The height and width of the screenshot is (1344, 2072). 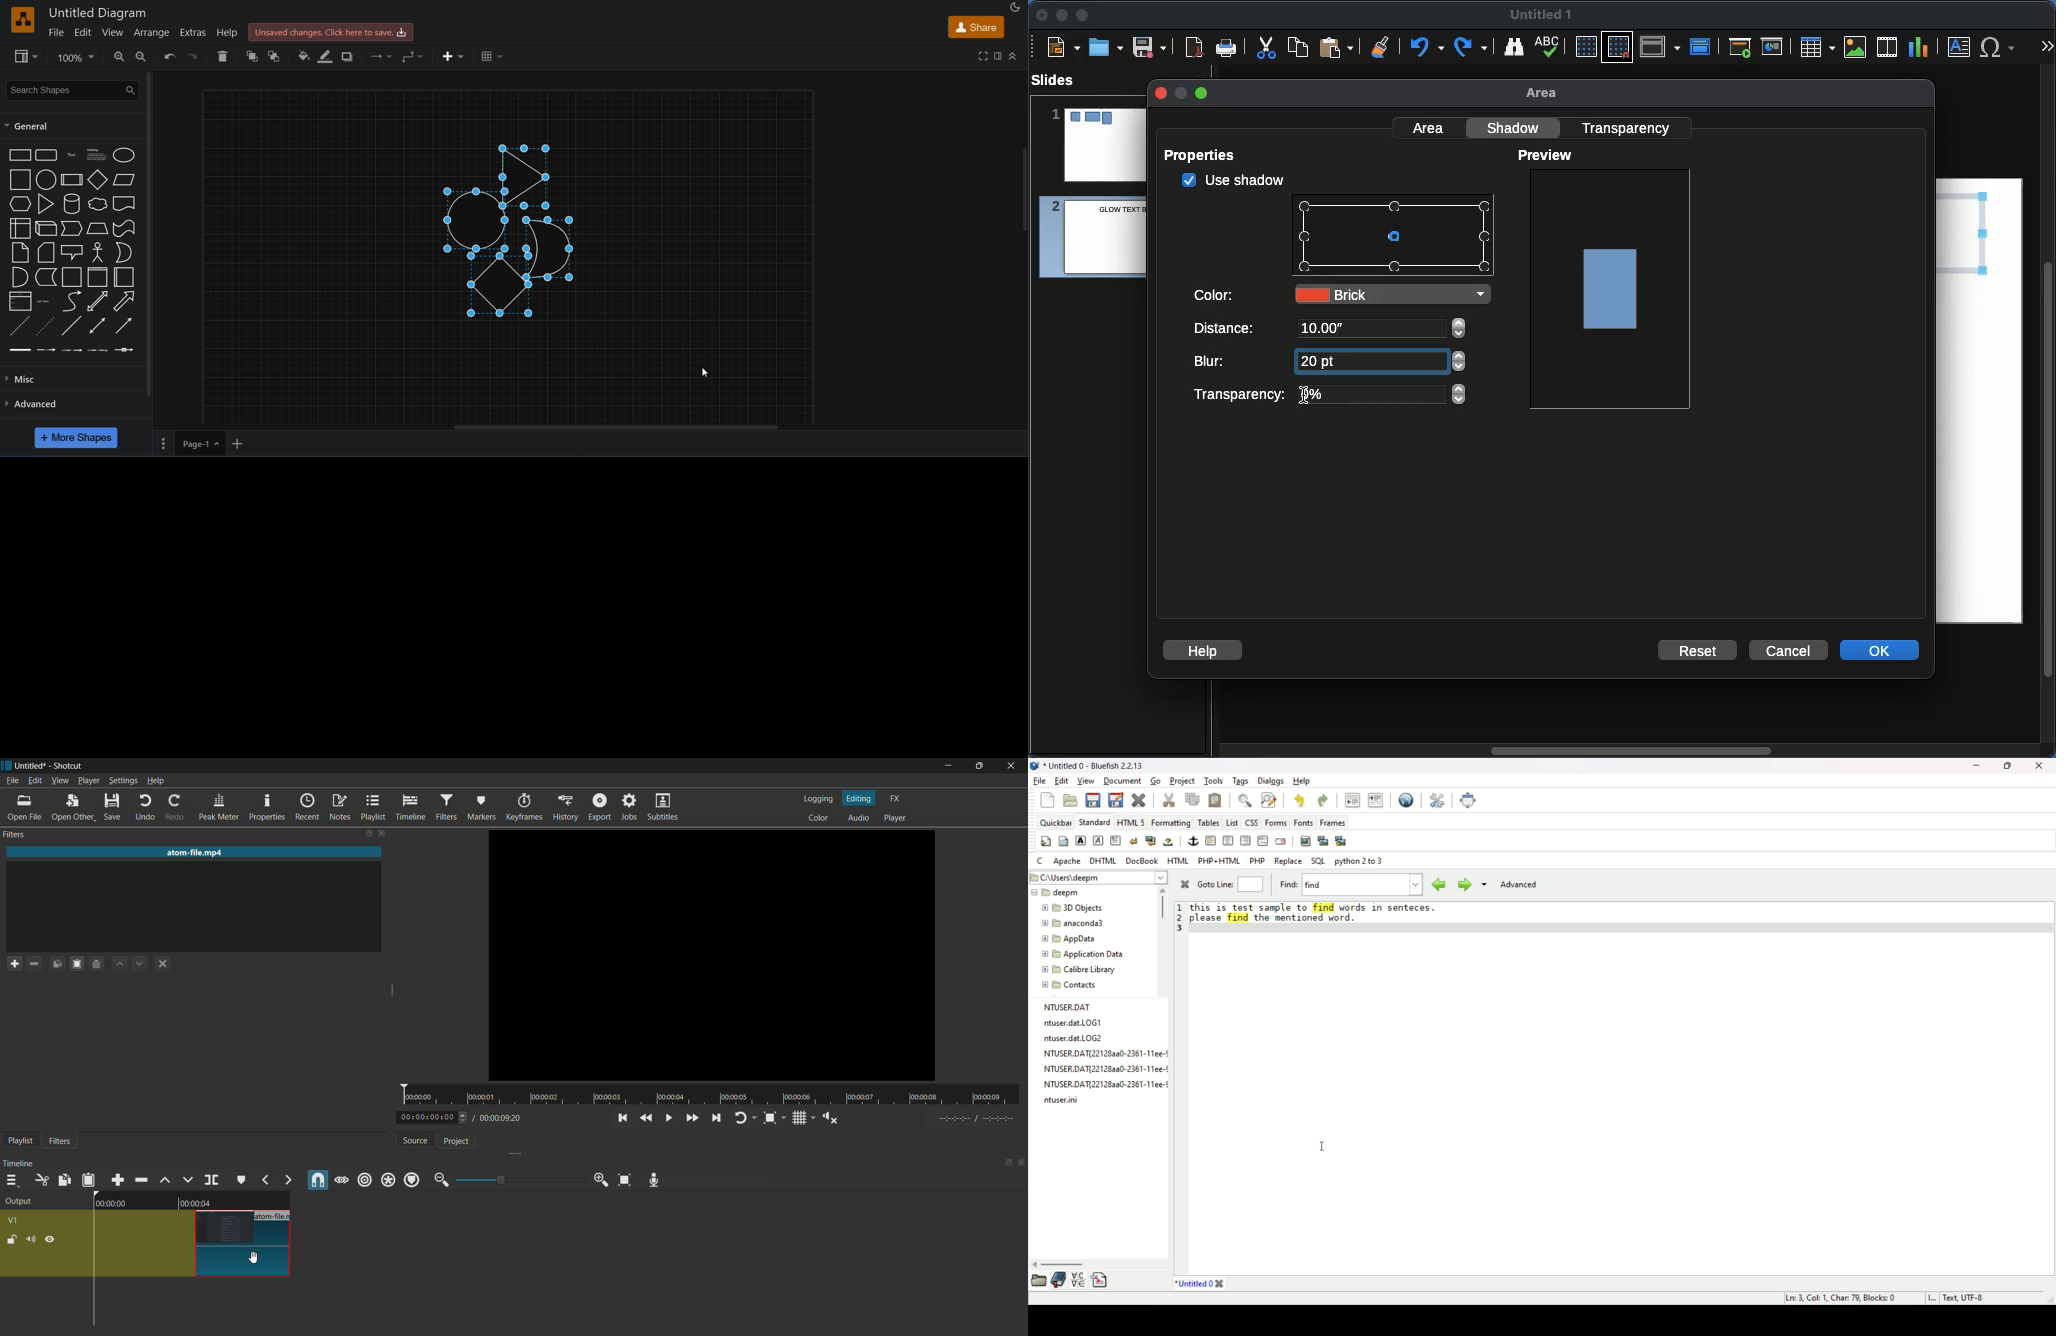 What do you see at coordinates (981, 56) in the screenshot?
I see `fullscreen` at bounding box center [981, 56].